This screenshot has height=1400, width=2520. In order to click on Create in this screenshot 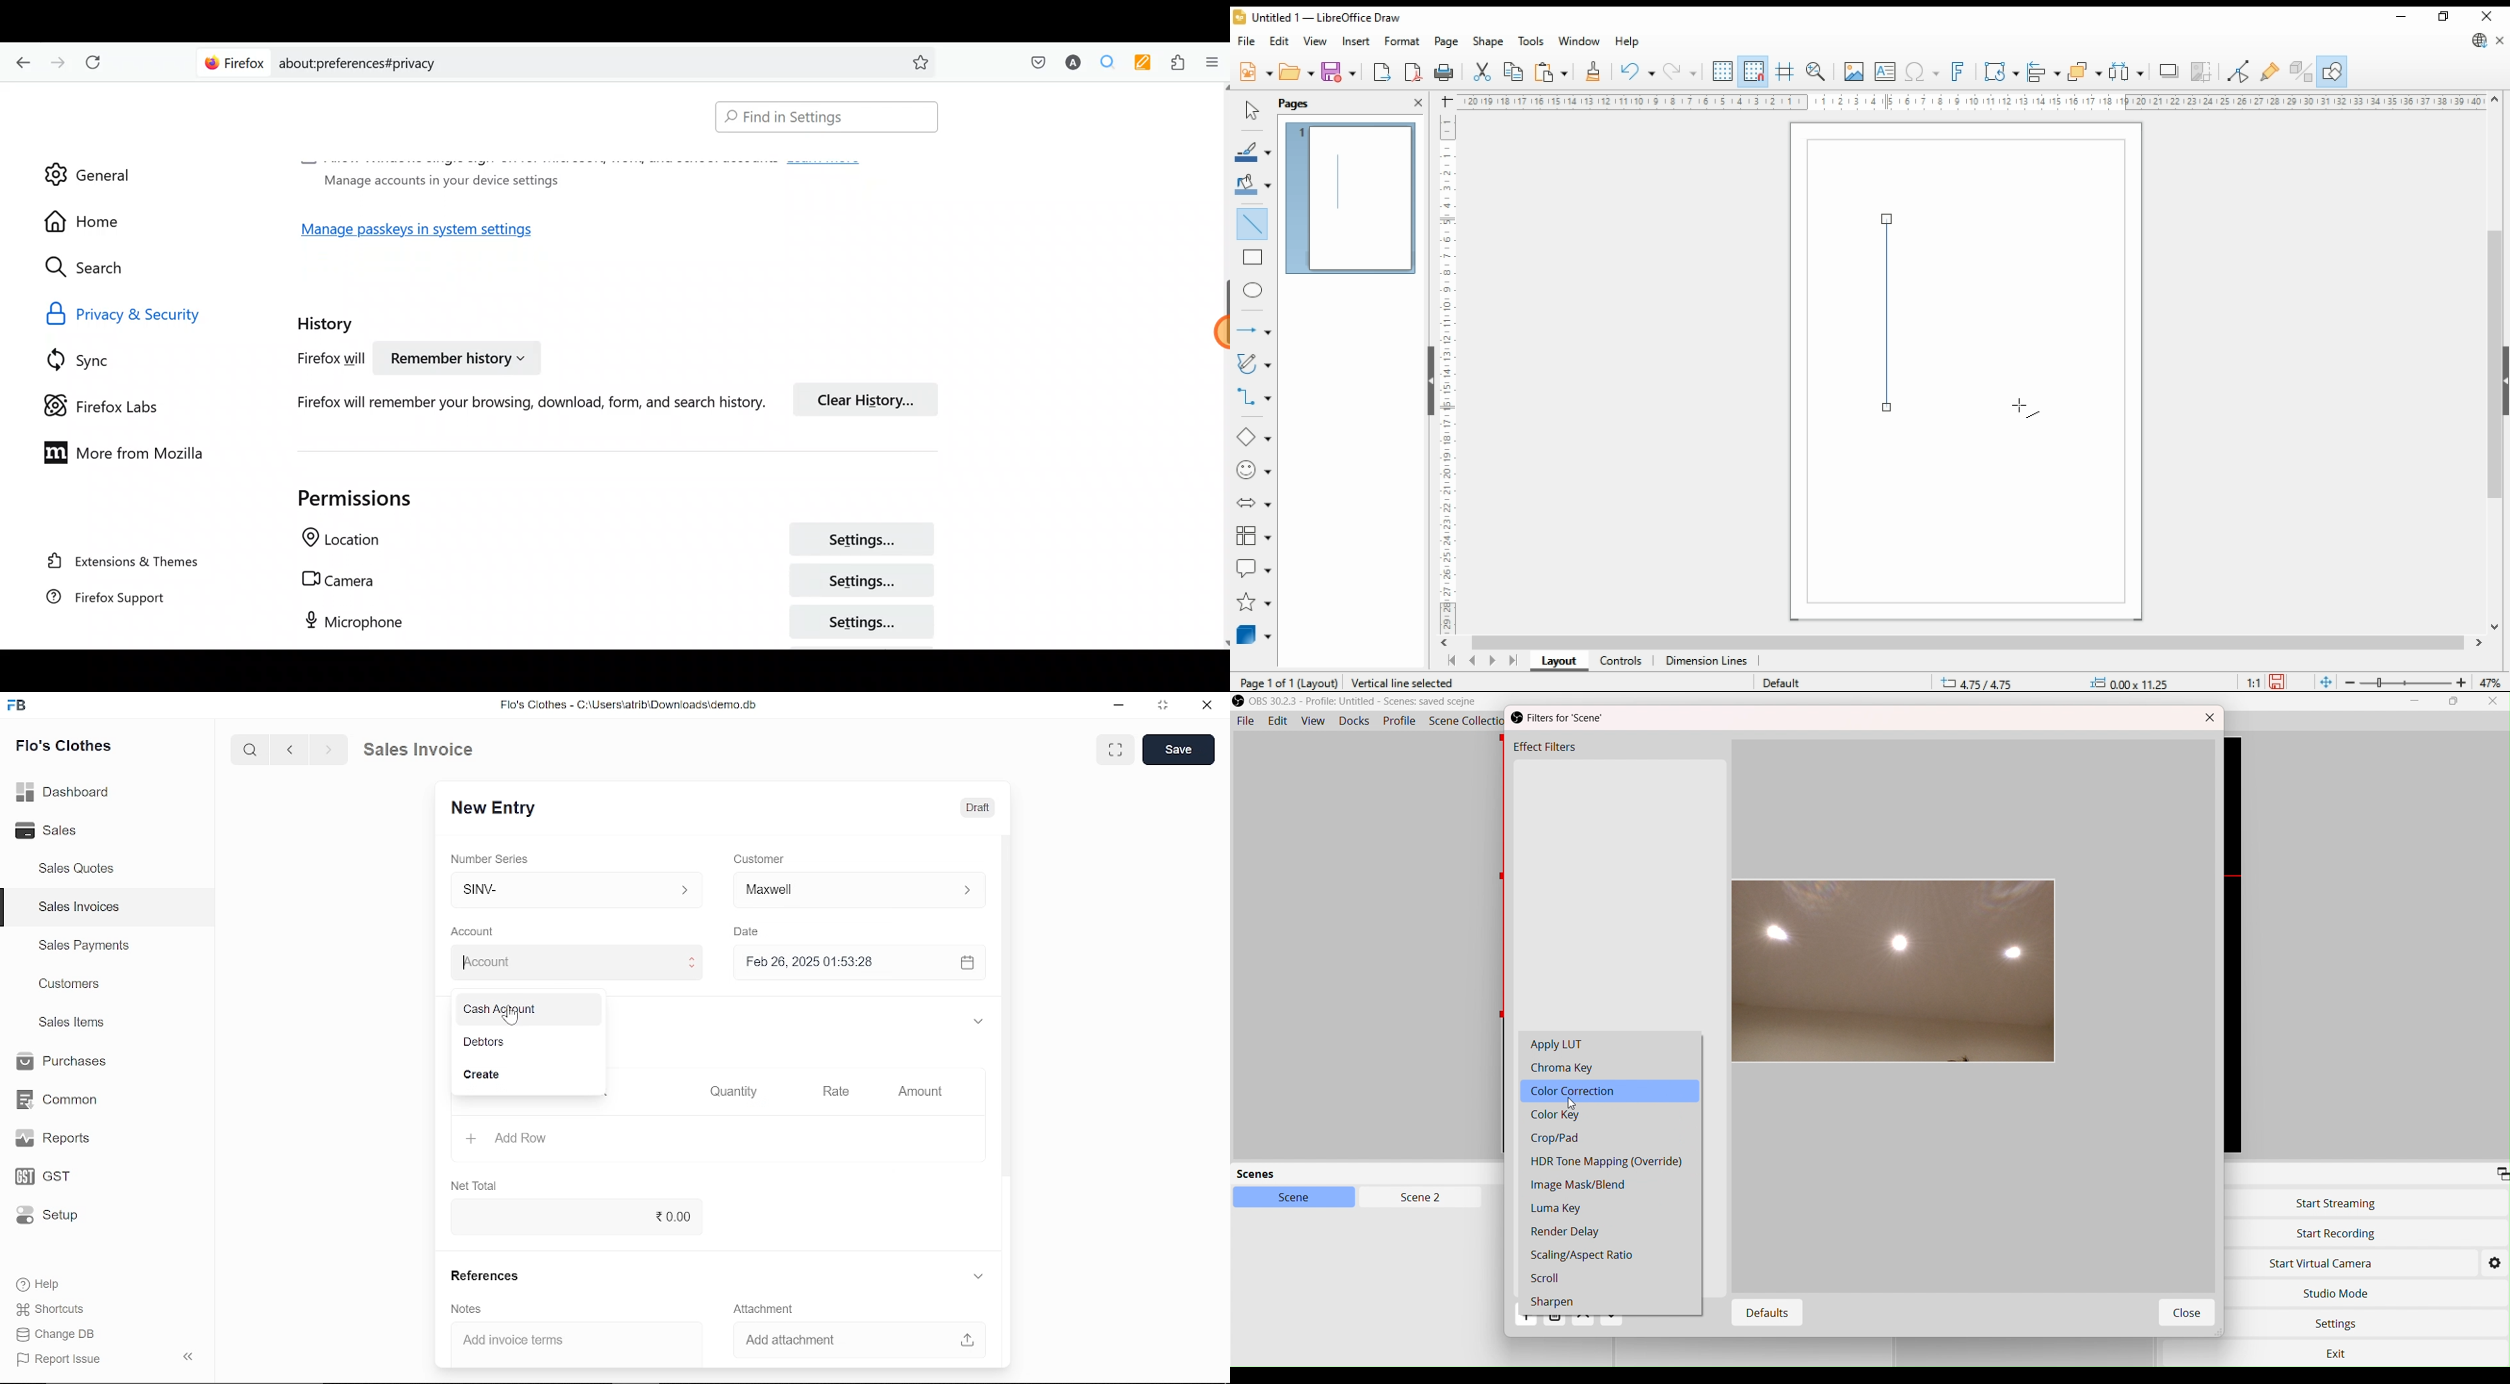, I will do `click(528, 1076)`.